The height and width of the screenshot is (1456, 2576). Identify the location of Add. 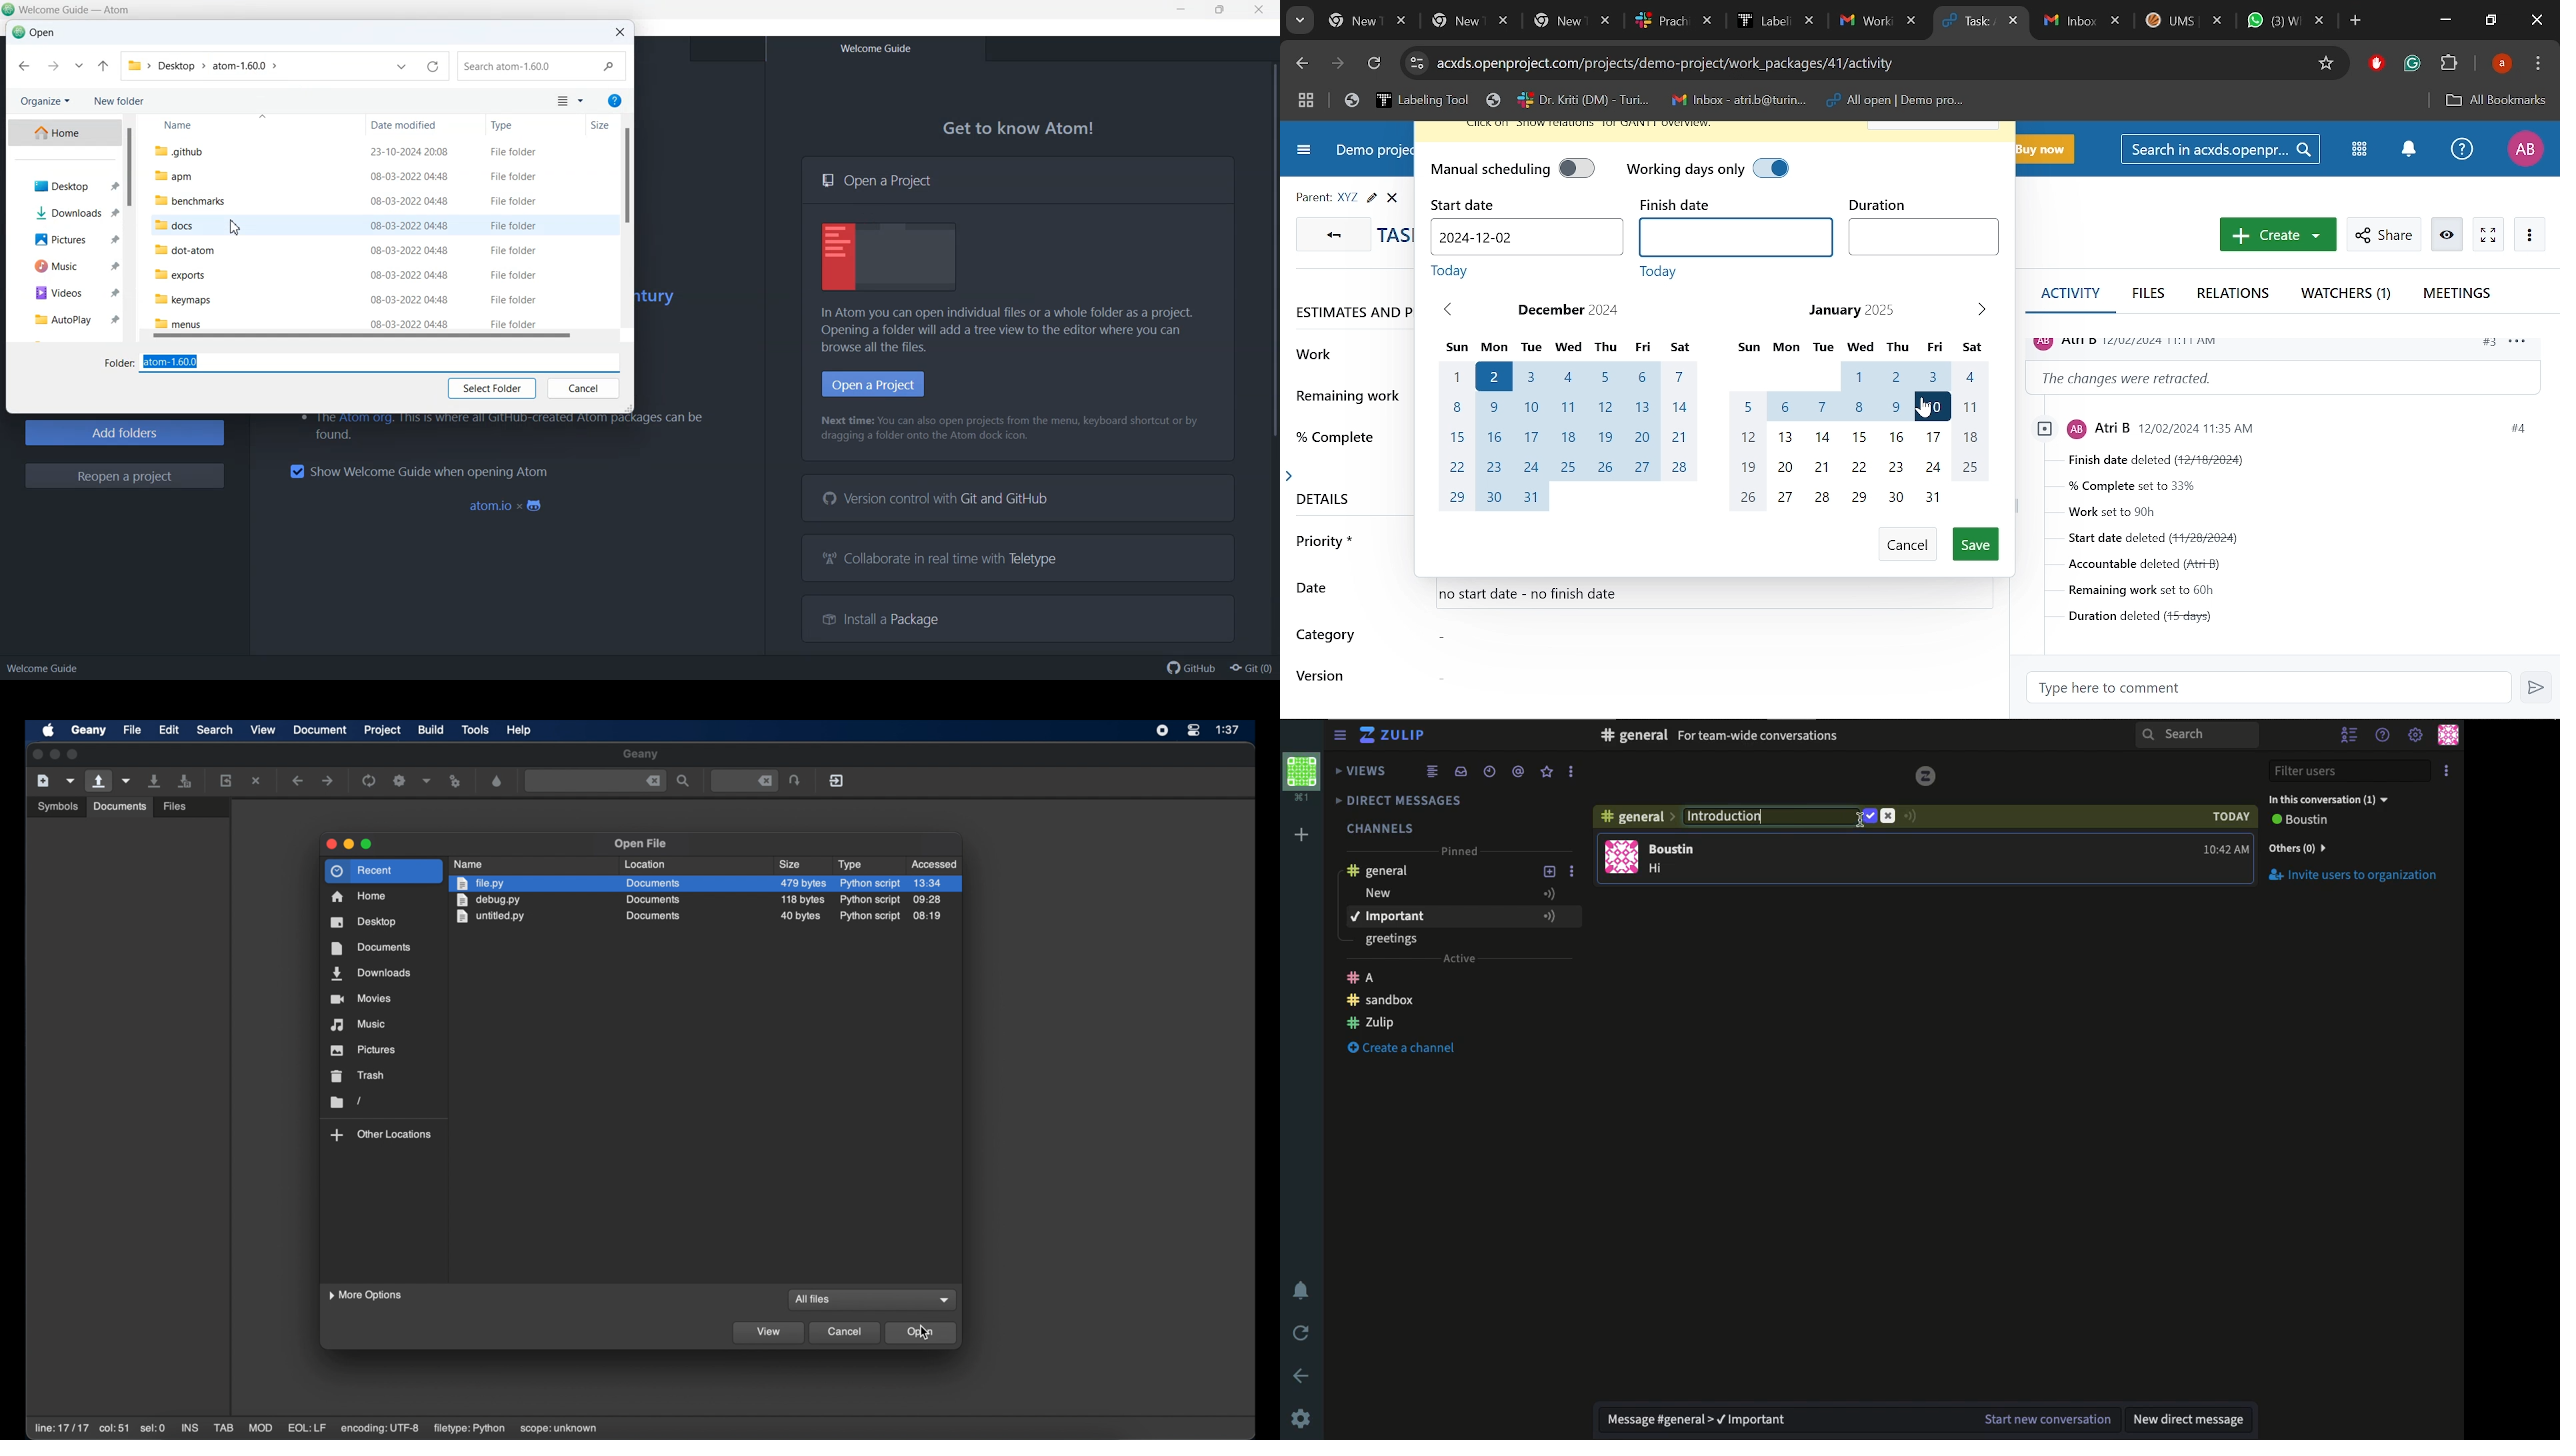
(1547, 916).